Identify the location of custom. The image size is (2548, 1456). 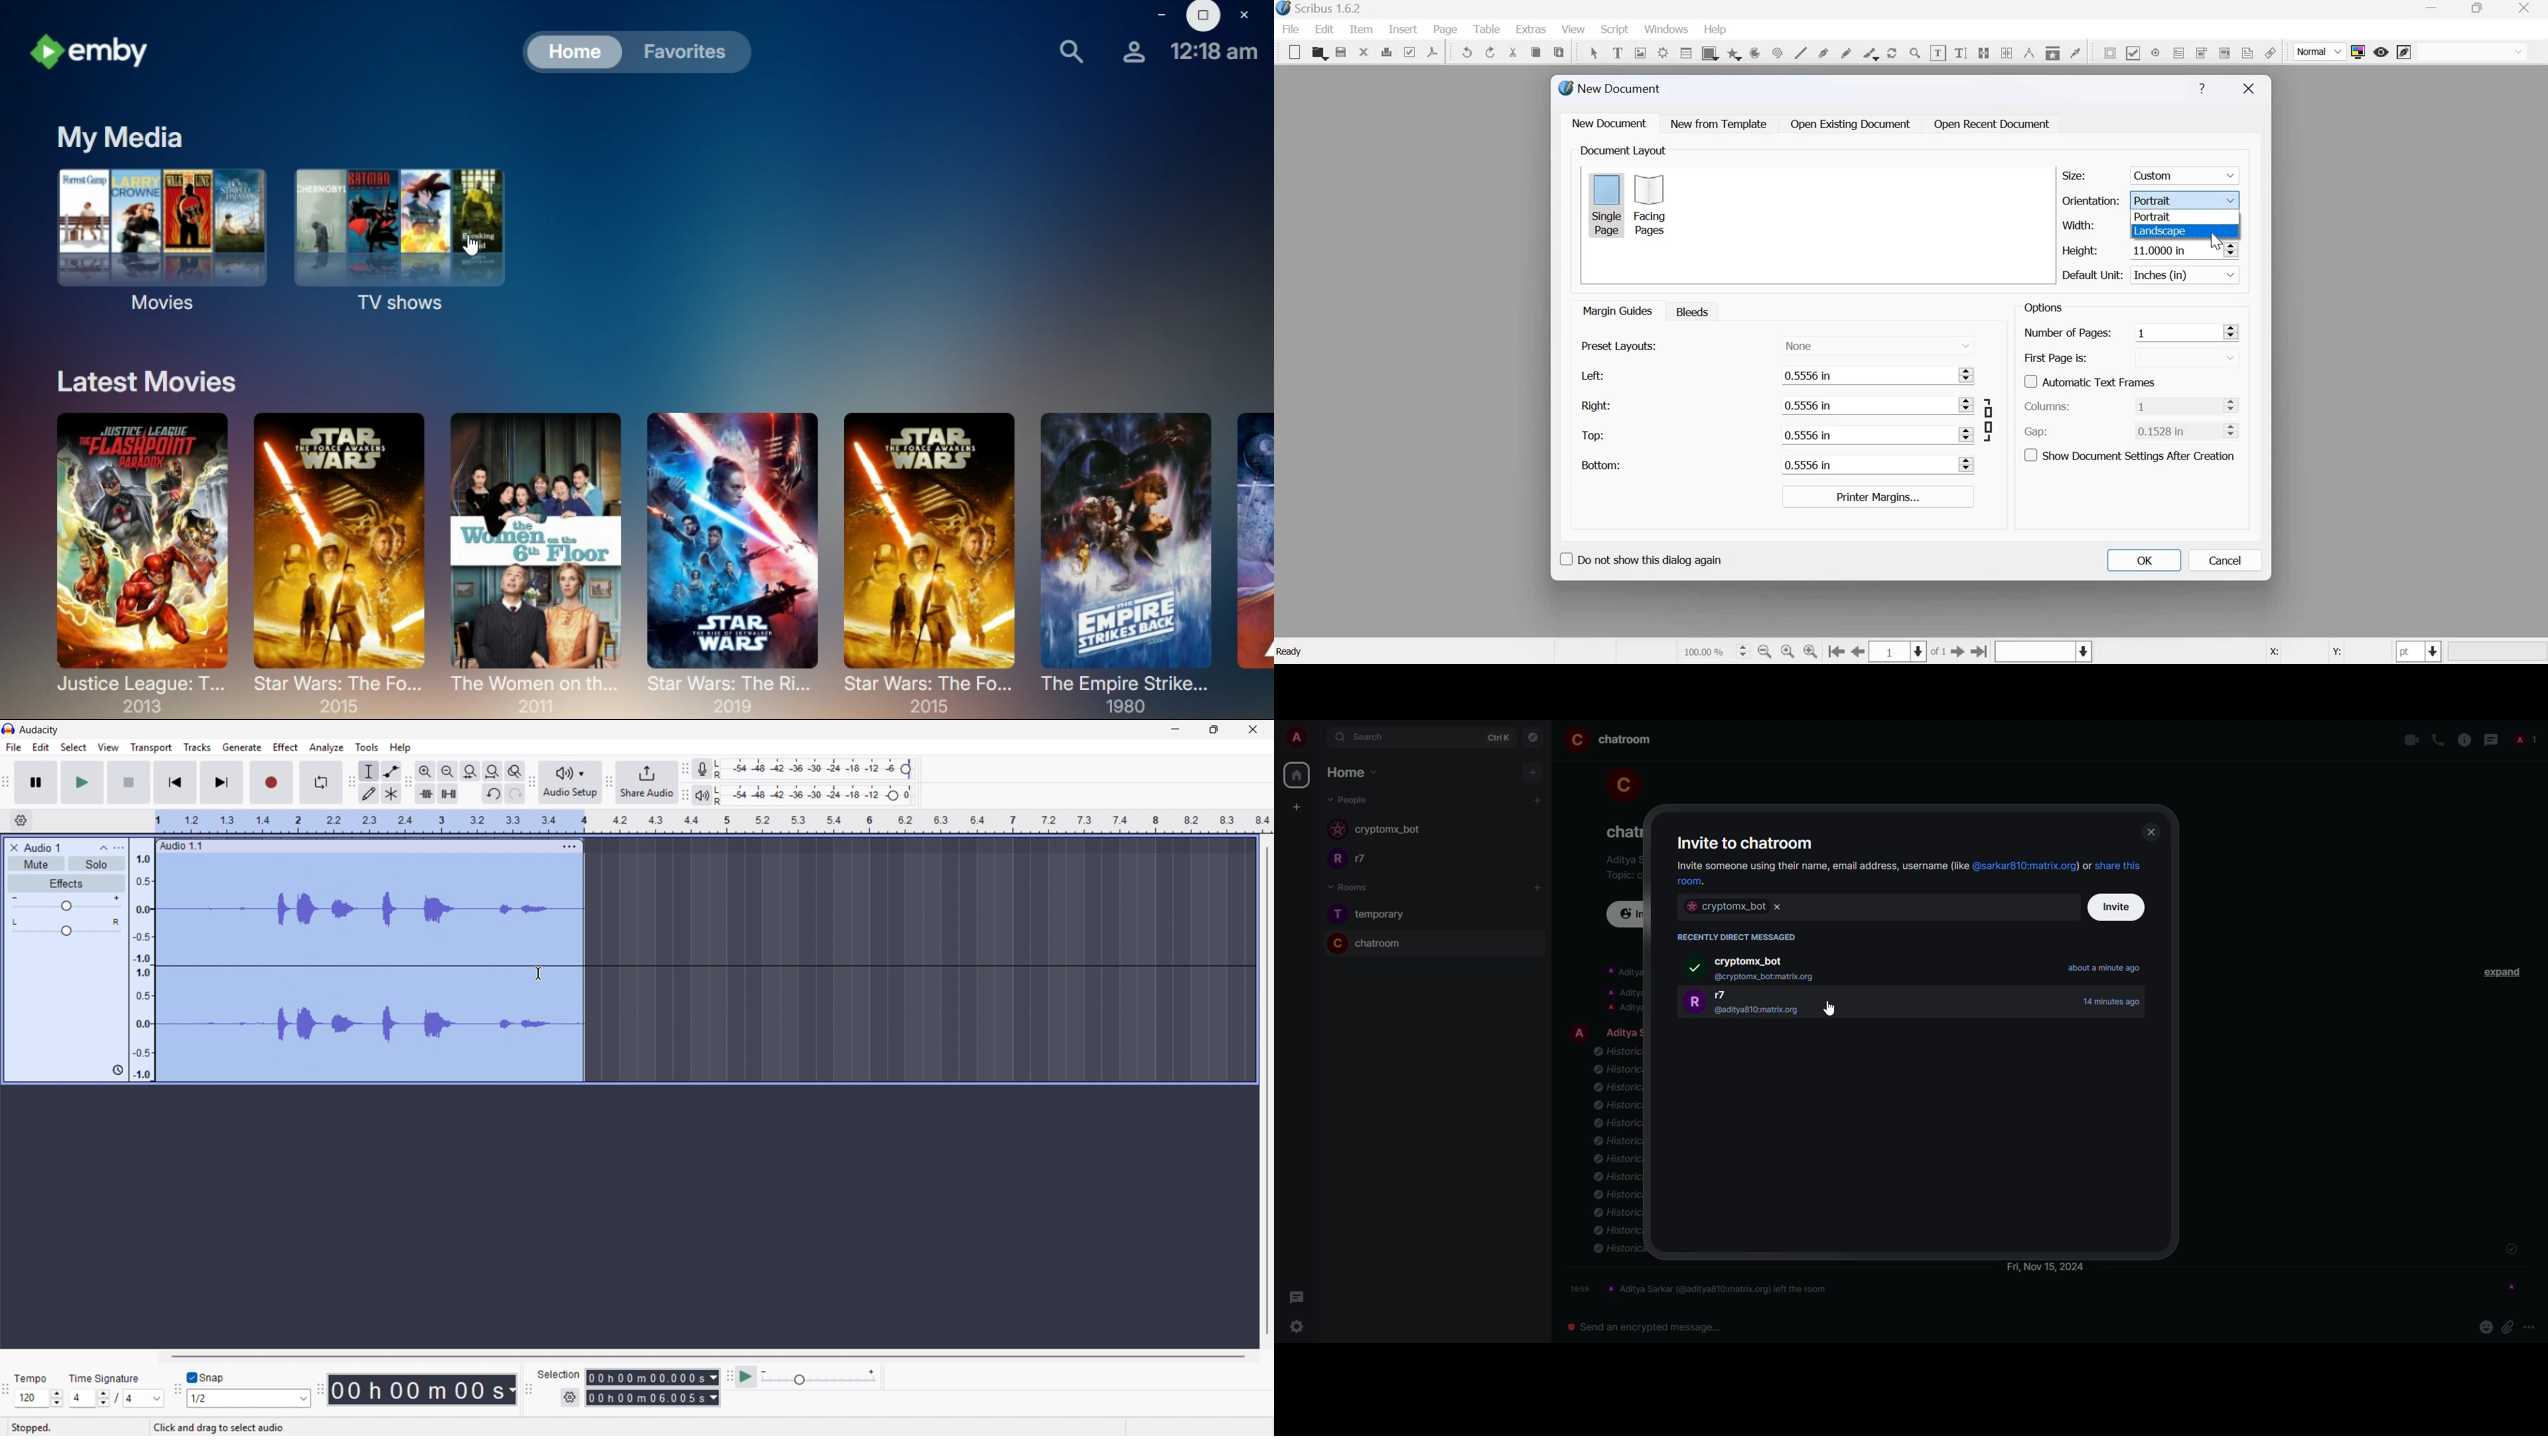
(2187, 173).